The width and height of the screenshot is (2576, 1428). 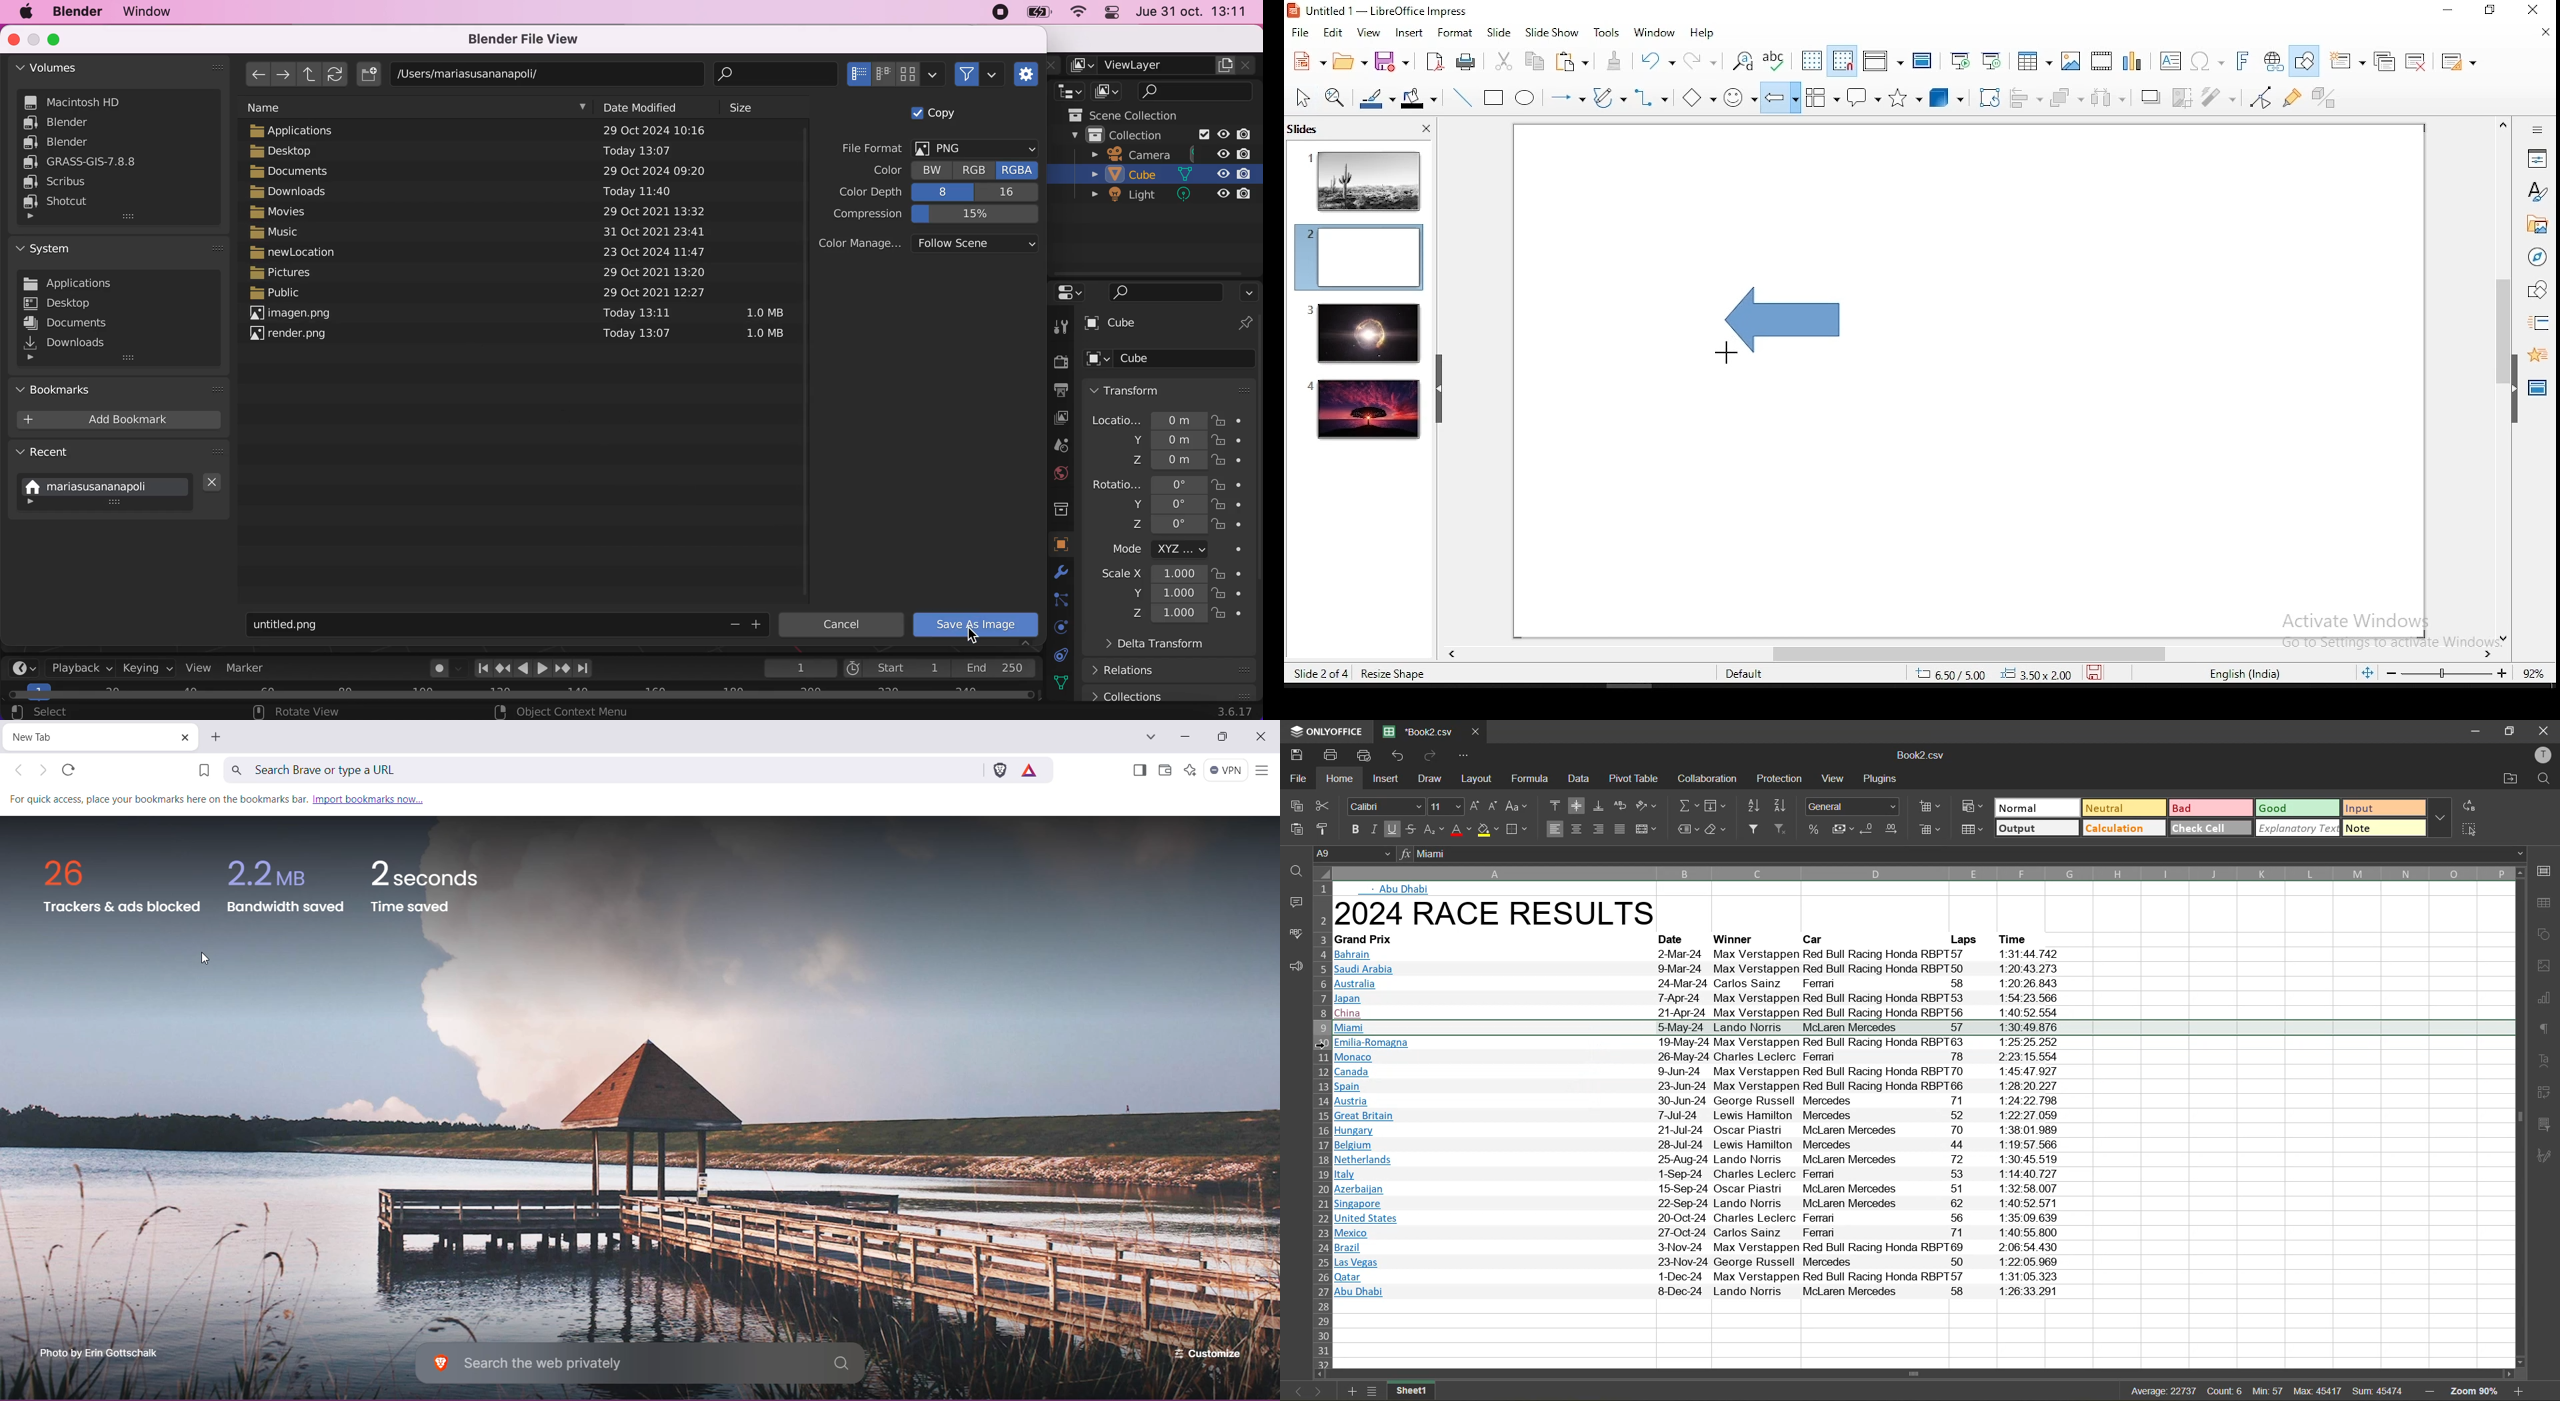 I want to click on slide, so click(x=1499, y=33).